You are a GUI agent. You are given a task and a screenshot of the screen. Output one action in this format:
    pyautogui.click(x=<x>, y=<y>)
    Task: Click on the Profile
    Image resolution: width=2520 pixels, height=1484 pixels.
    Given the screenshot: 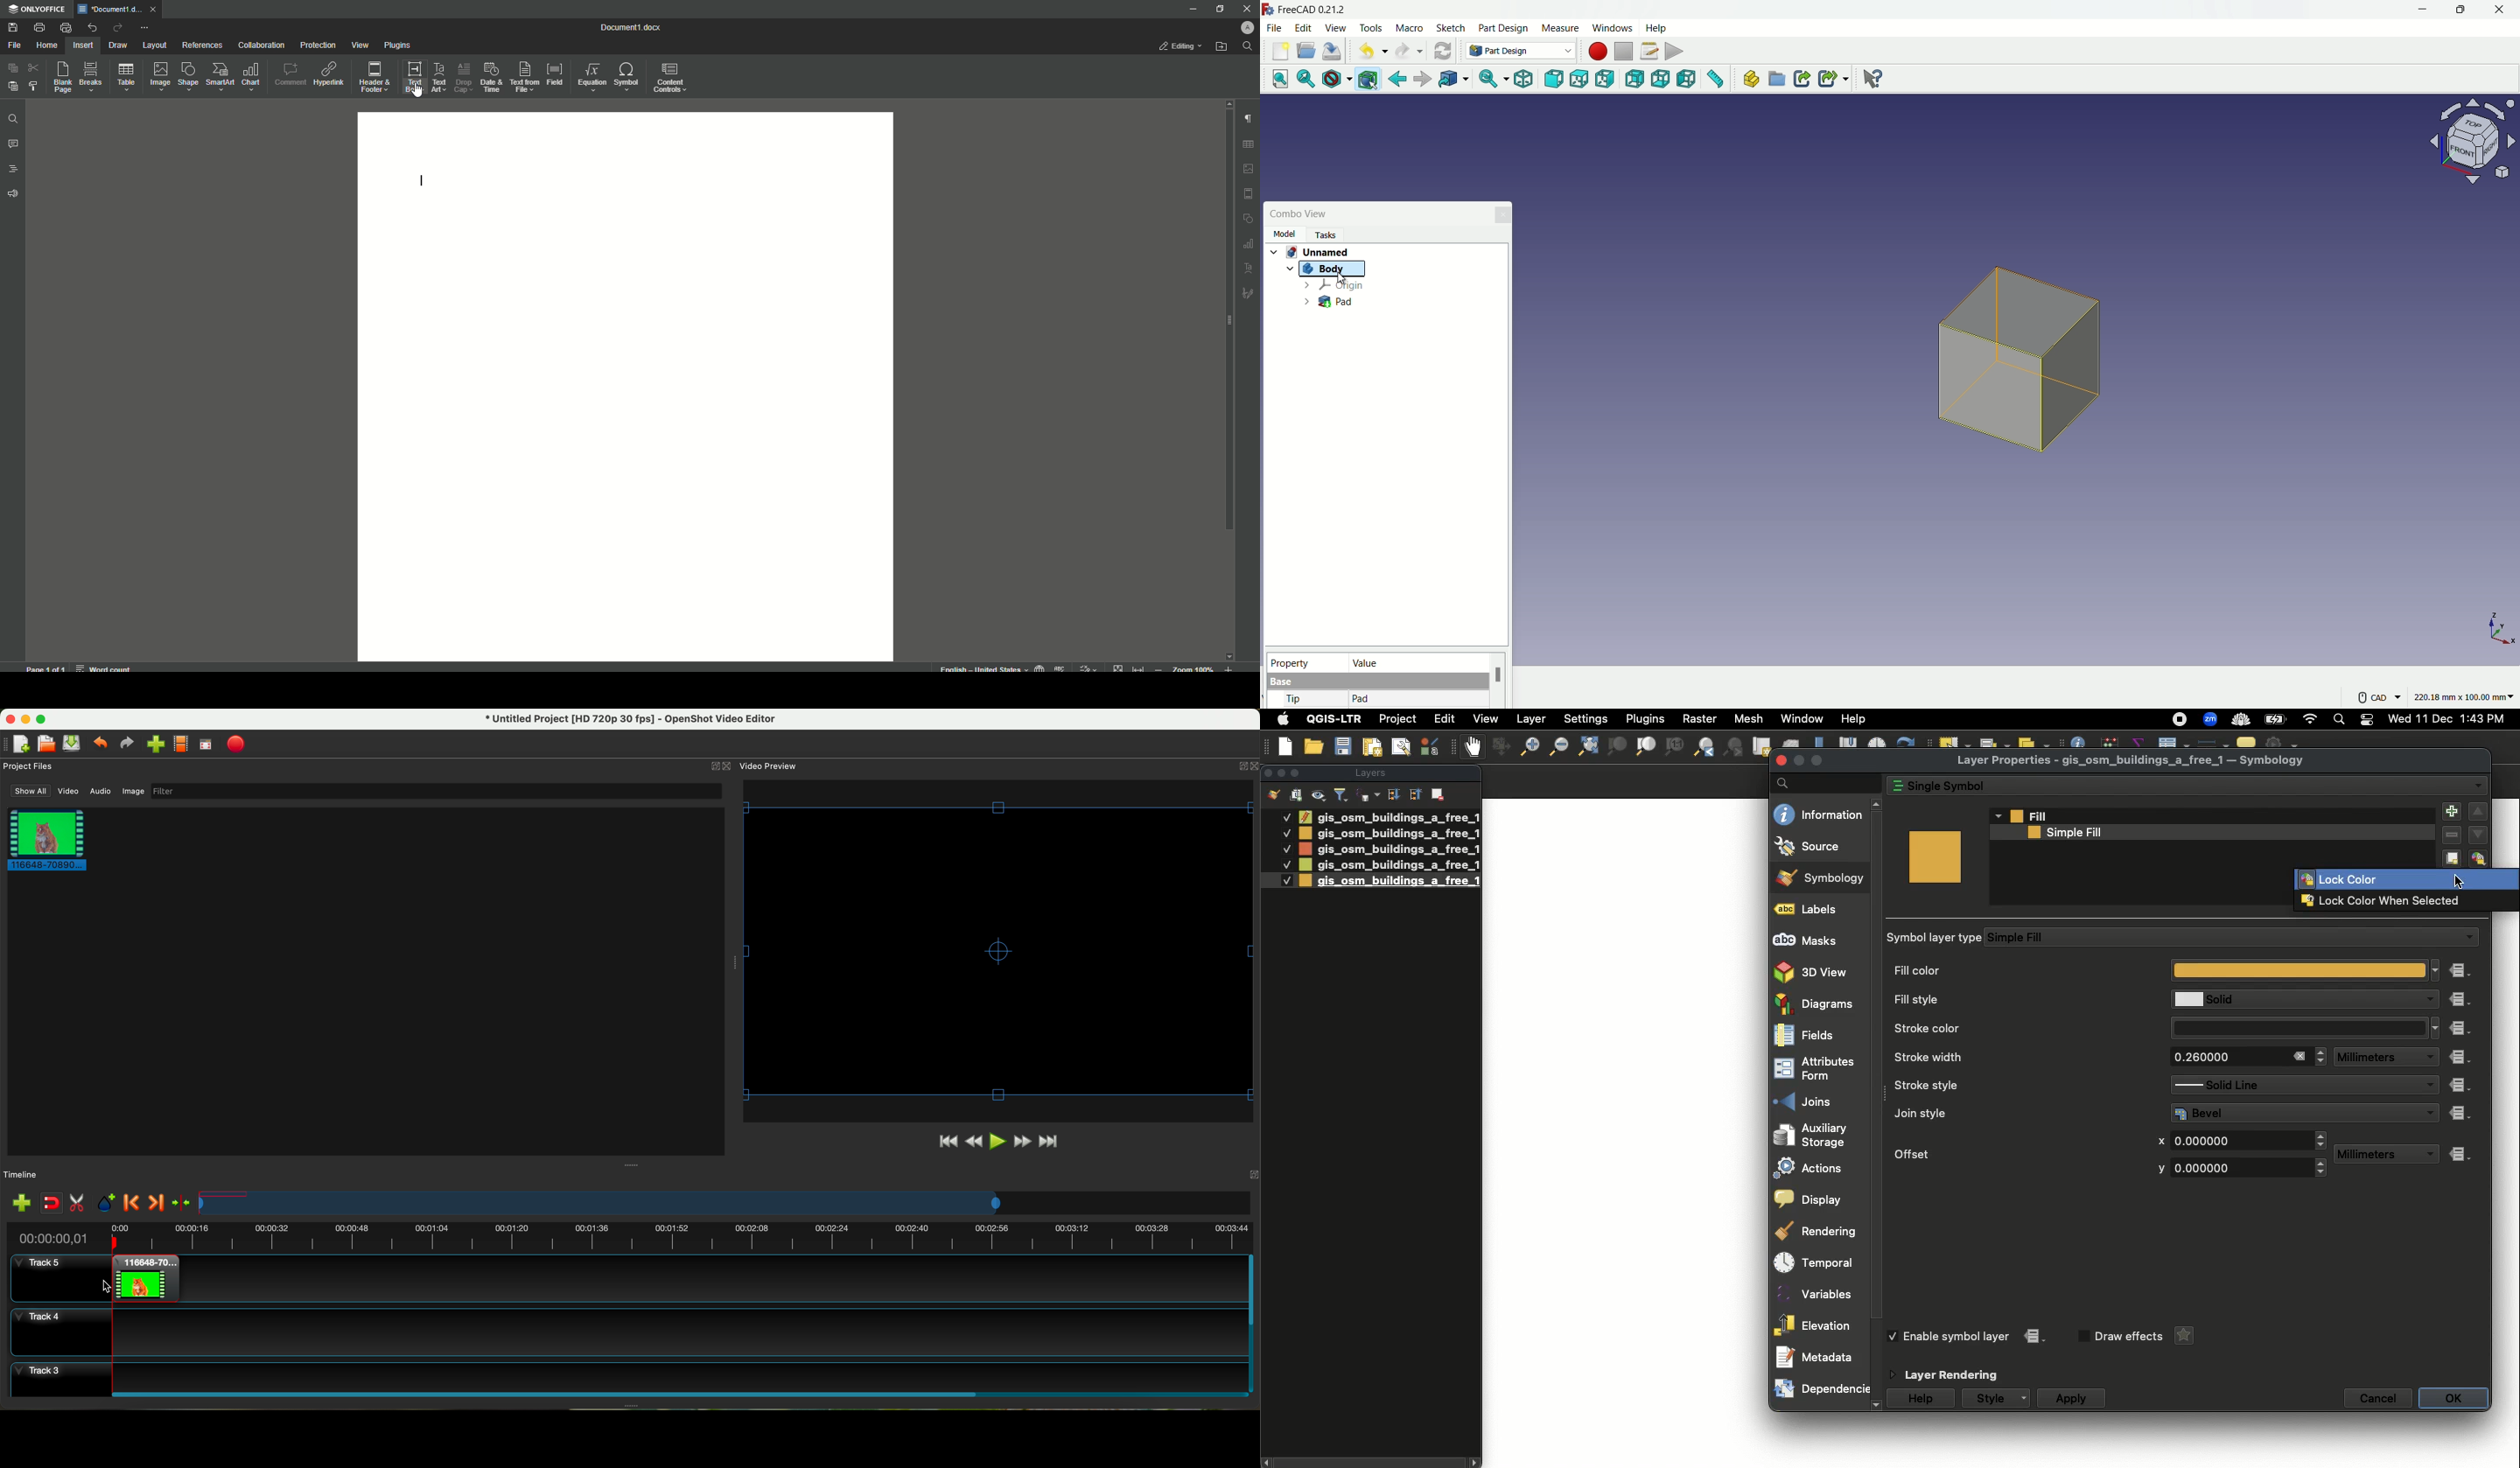 What is the action you would take?
    pyautogui.click(x=1245, y=28)
    